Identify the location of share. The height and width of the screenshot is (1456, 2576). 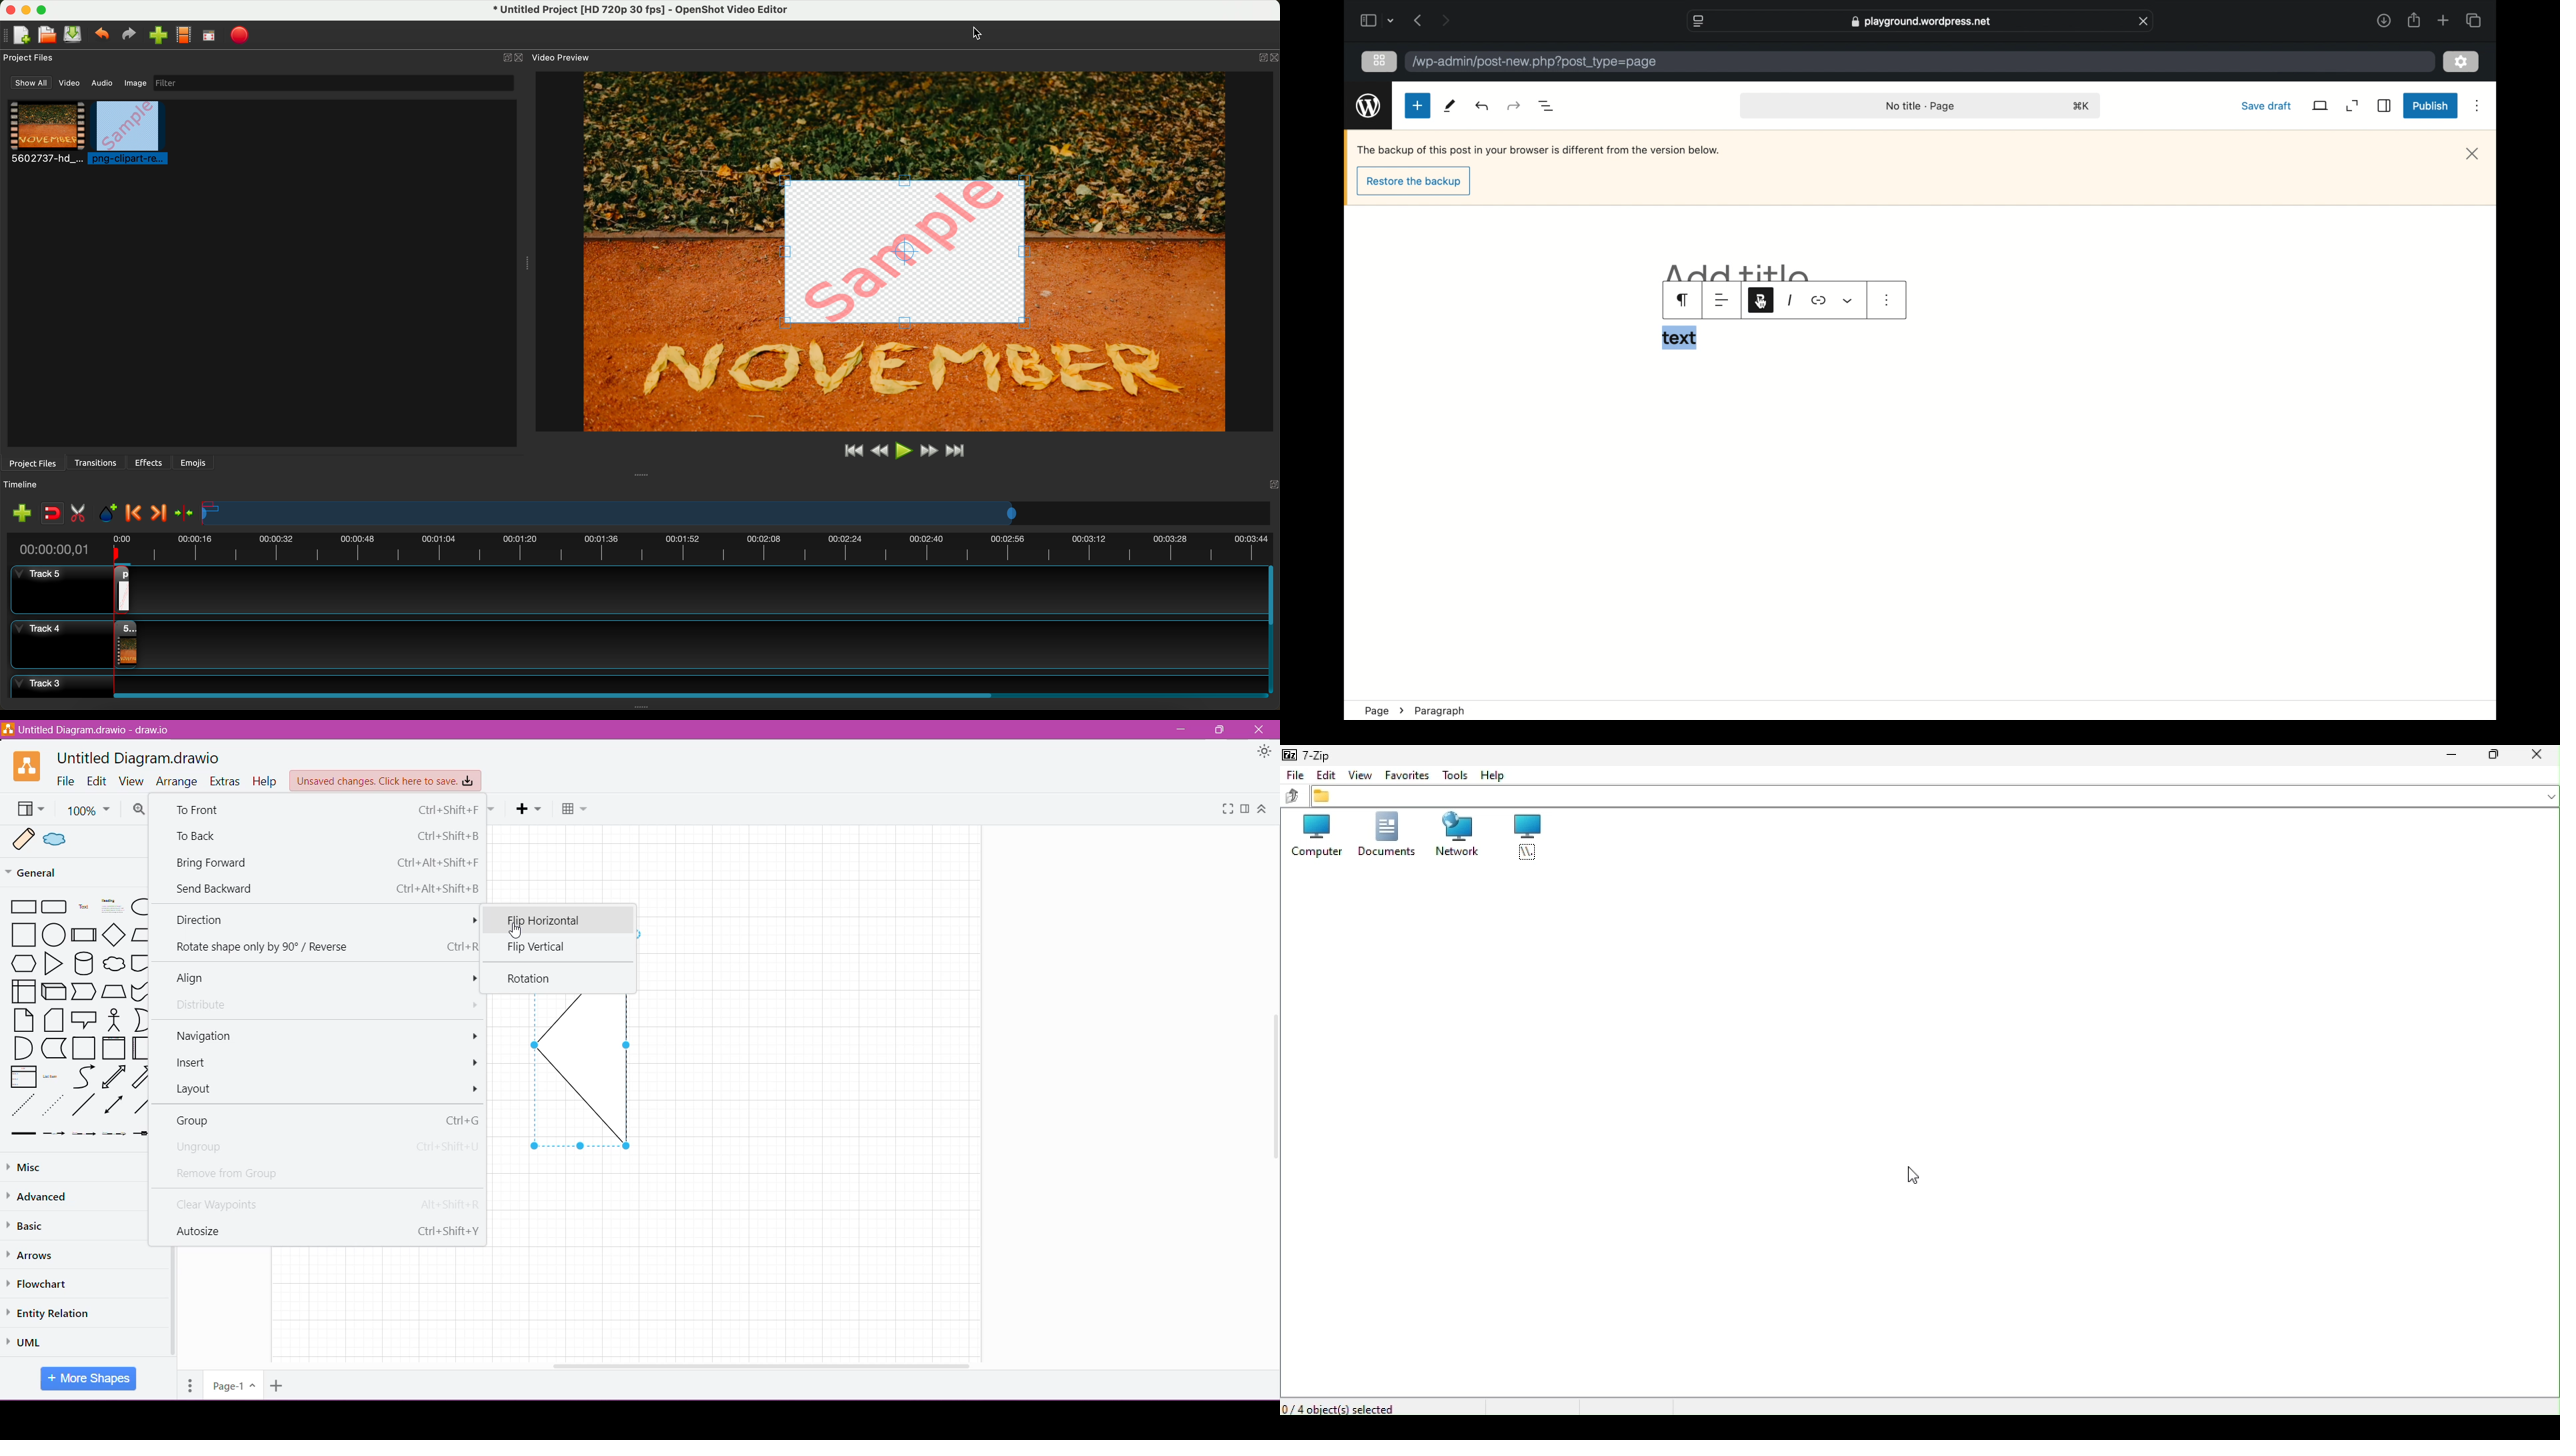
(2415, 20).